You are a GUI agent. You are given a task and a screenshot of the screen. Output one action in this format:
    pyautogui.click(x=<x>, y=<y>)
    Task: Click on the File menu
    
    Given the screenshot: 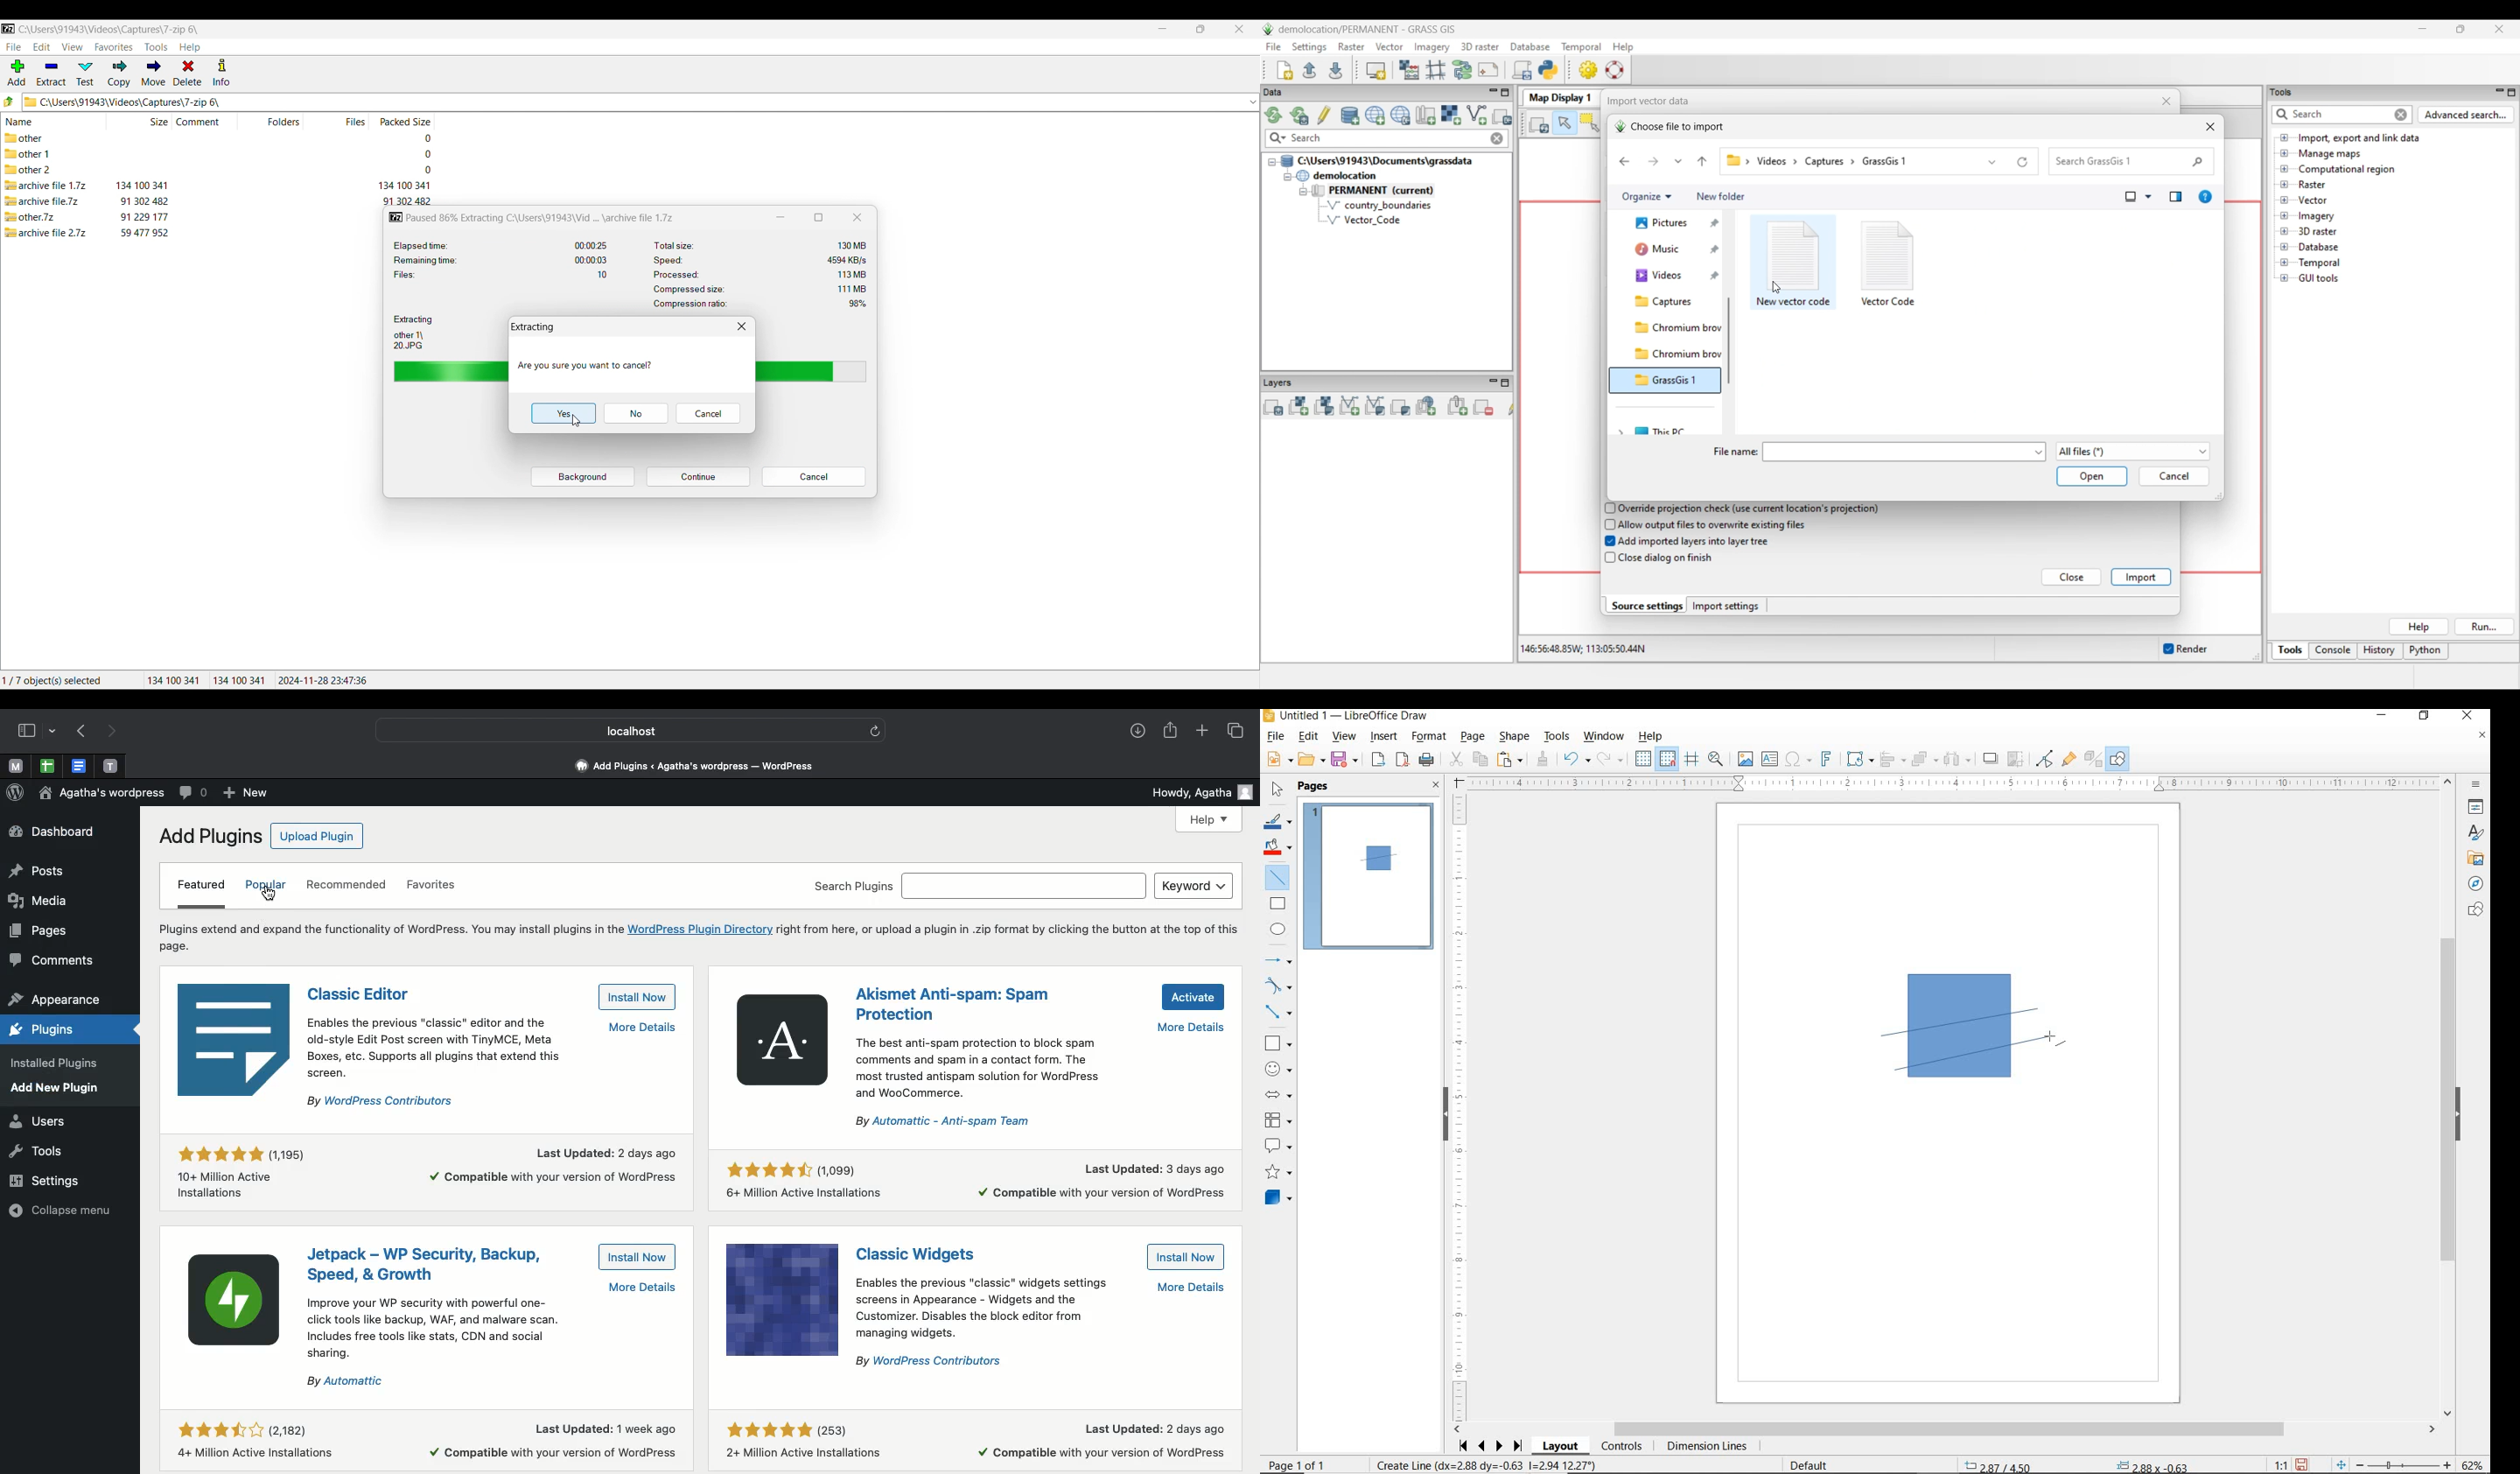 What is the action you would take?
    pyautogui.click(x=13, y=47)
    